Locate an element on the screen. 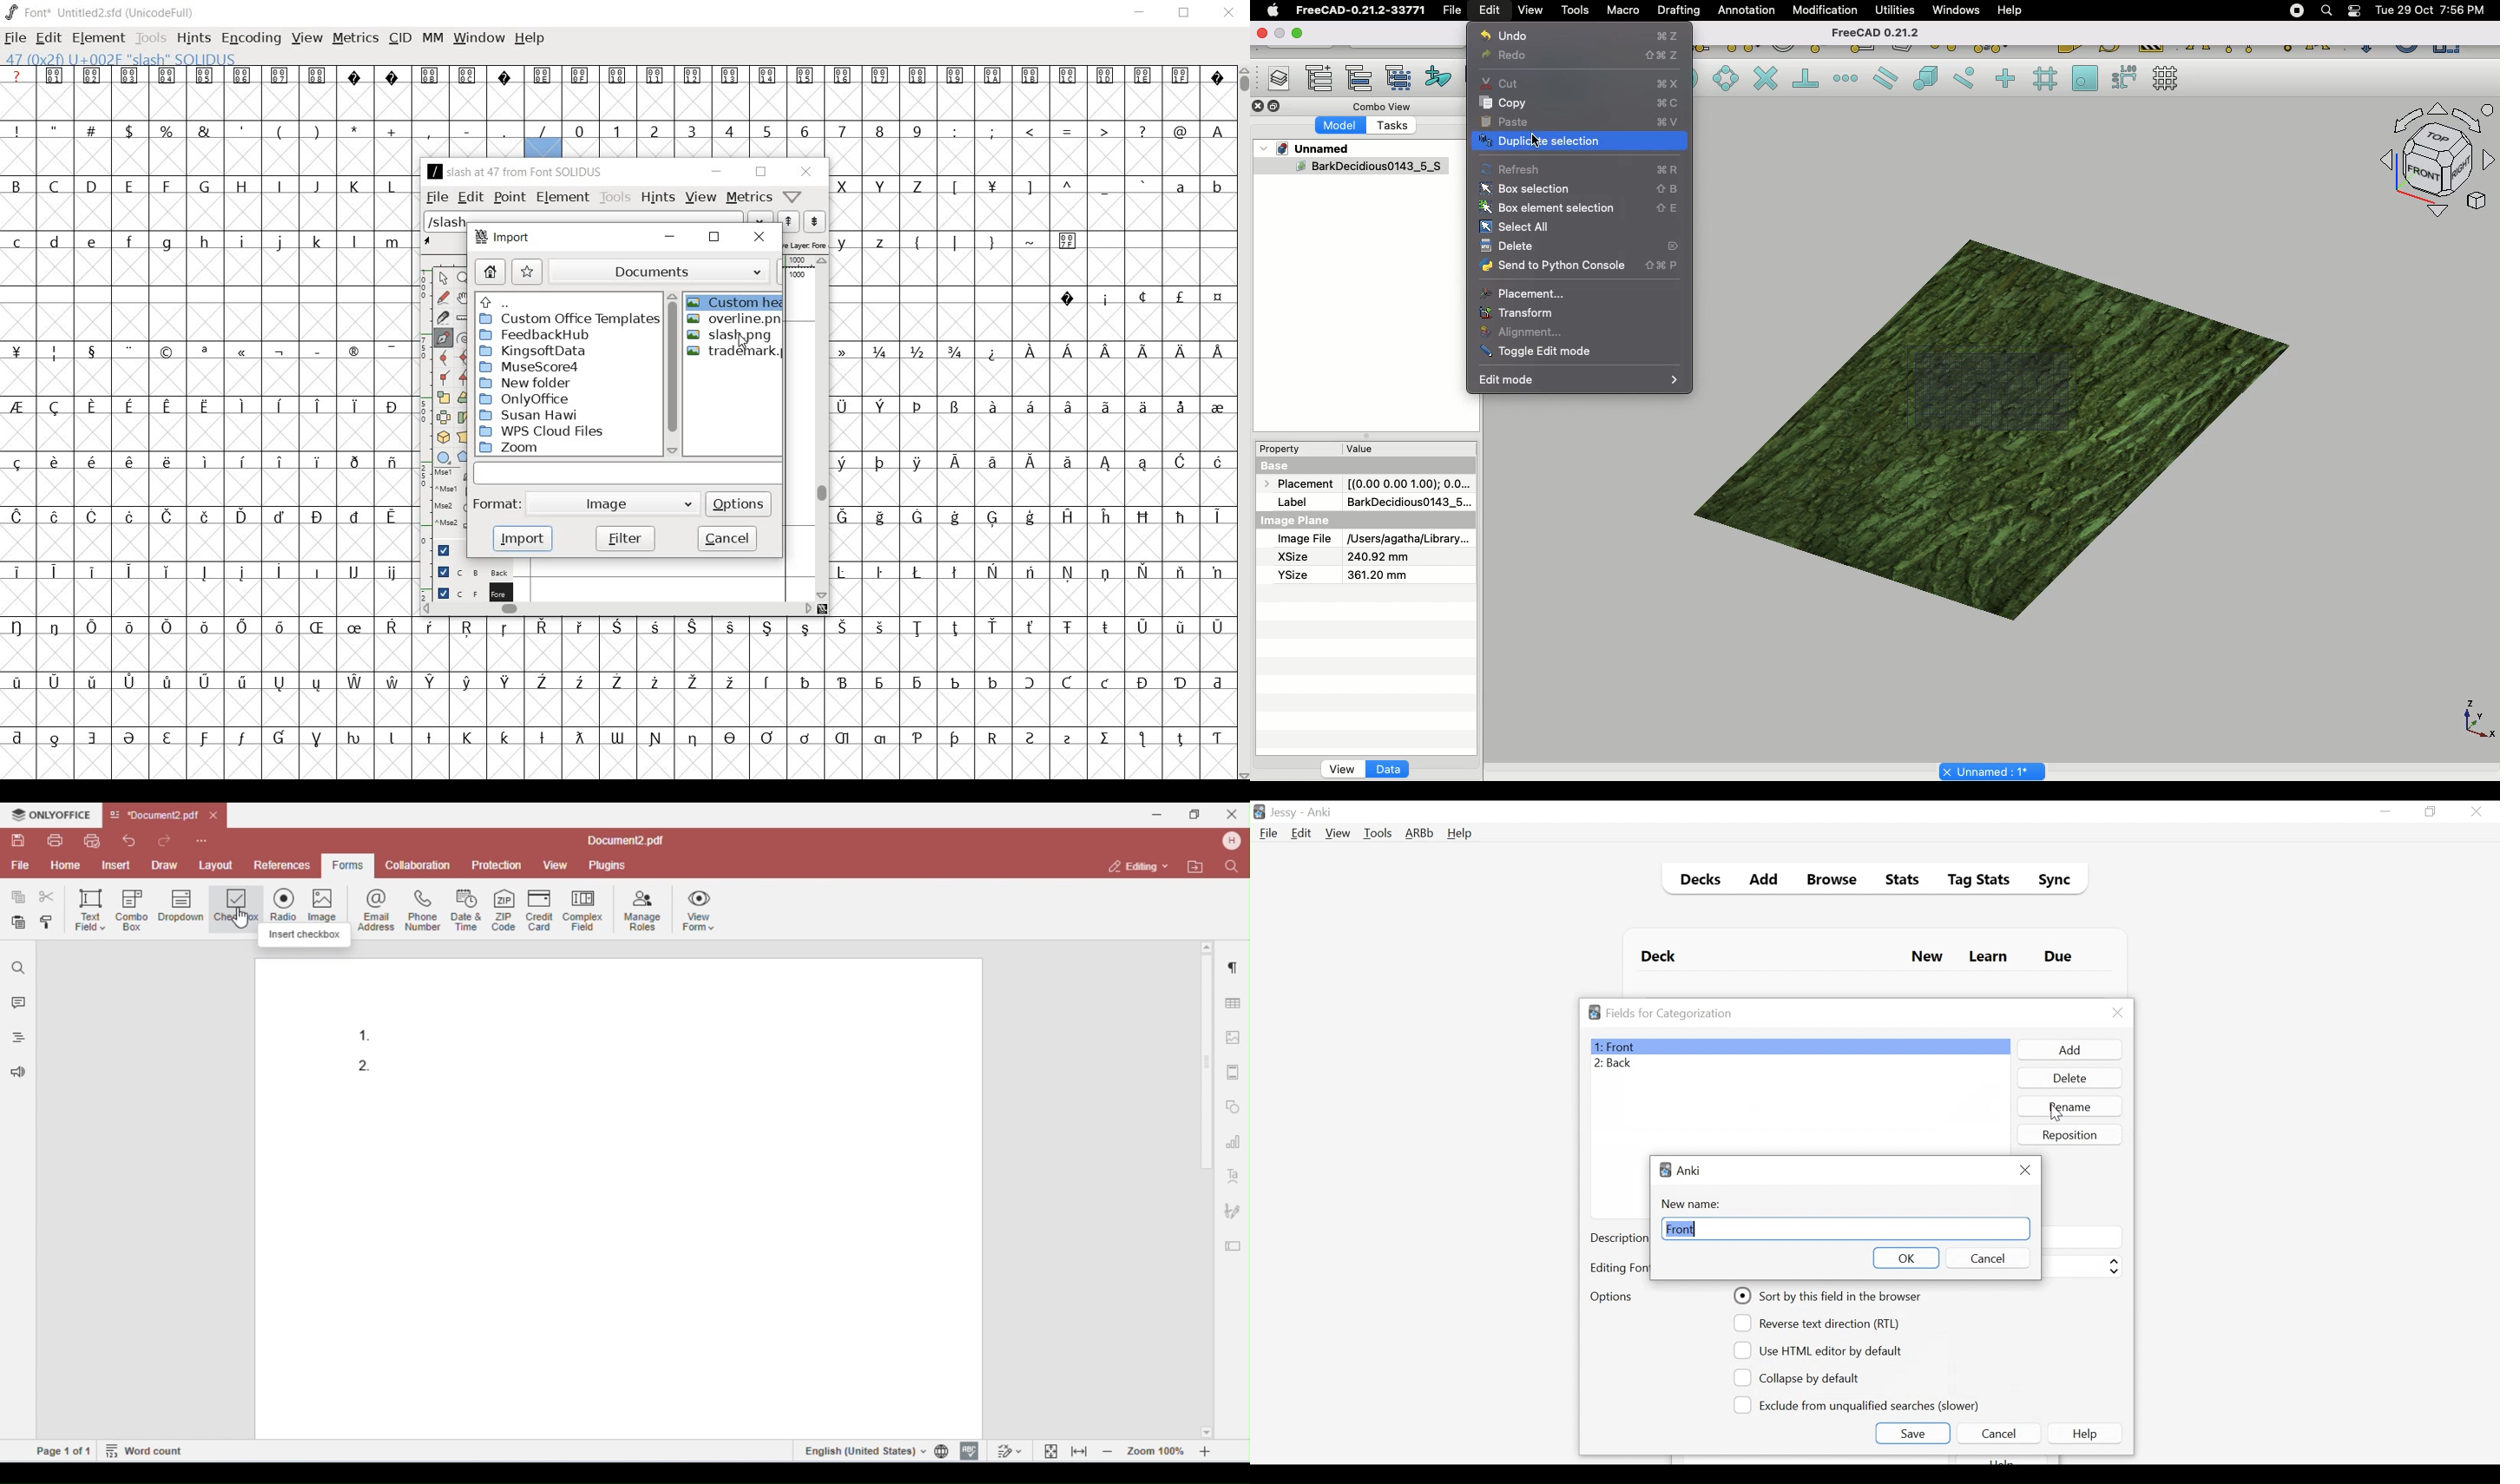  scrollbar is located at coordinates (672, 374).